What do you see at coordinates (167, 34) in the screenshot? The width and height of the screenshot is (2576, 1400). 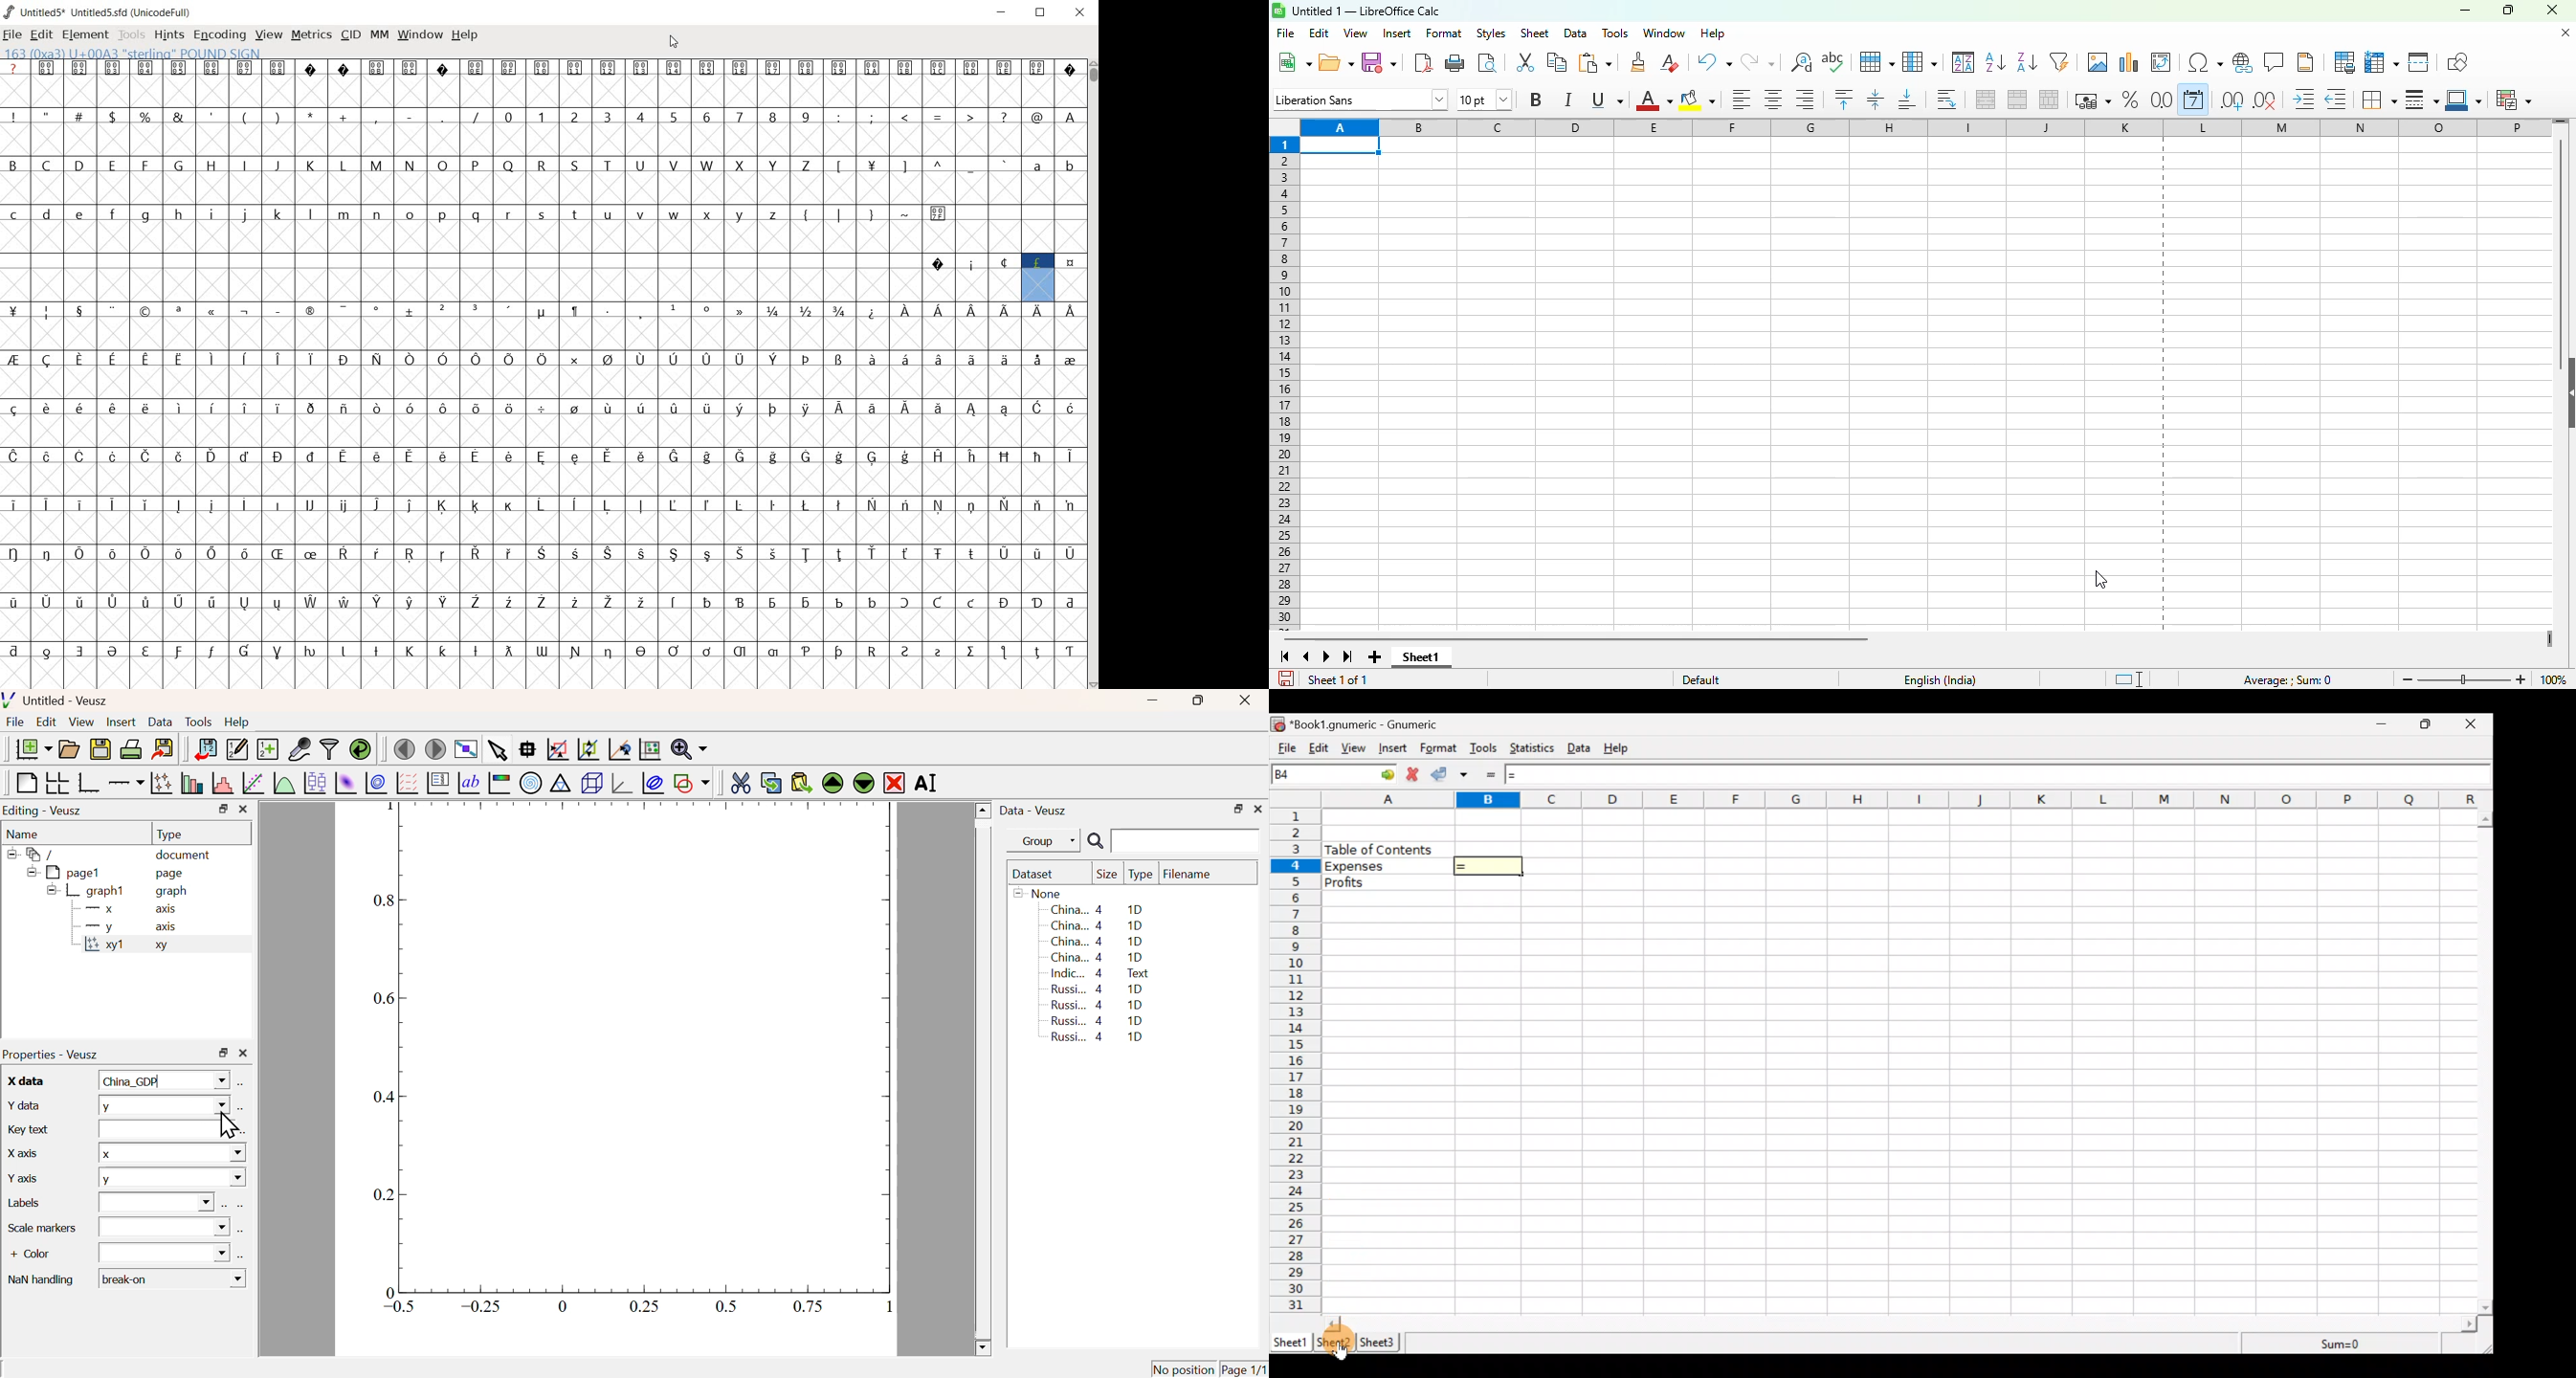 I see `HINTS` at bounding box center [167, 34].